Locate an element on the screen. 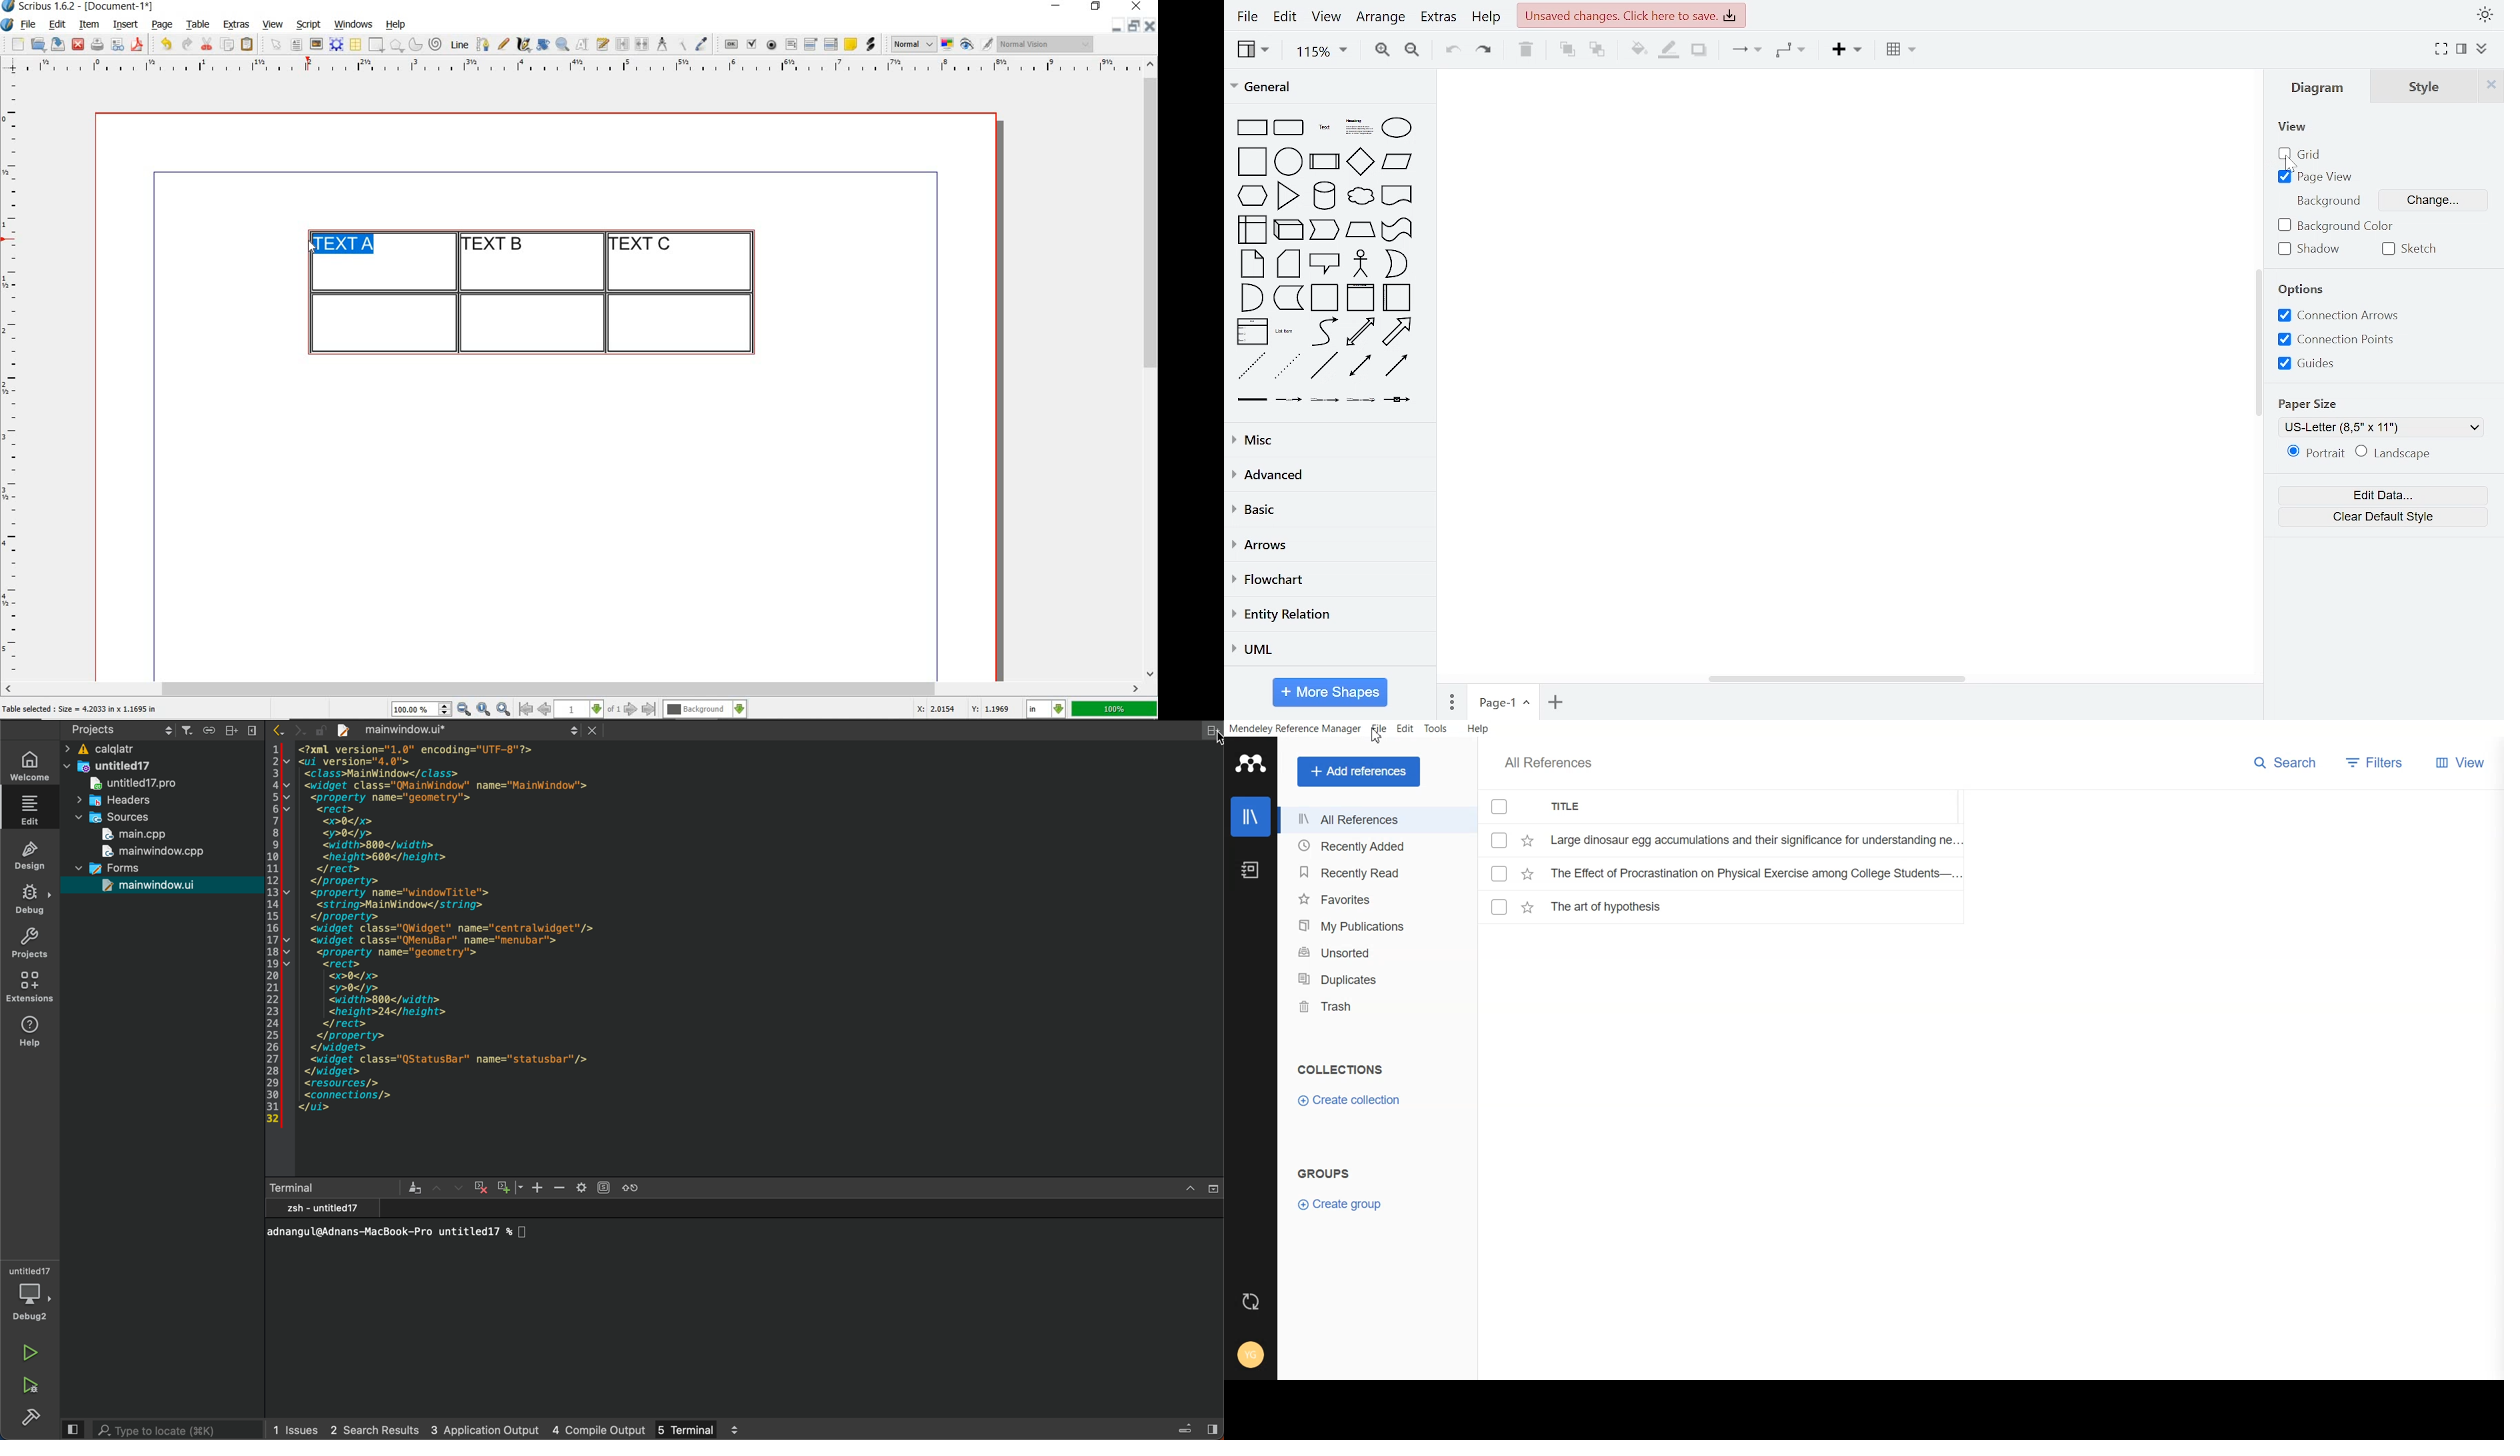 The image size is (2520, 1456). main window is located at coordinates (133, 886).